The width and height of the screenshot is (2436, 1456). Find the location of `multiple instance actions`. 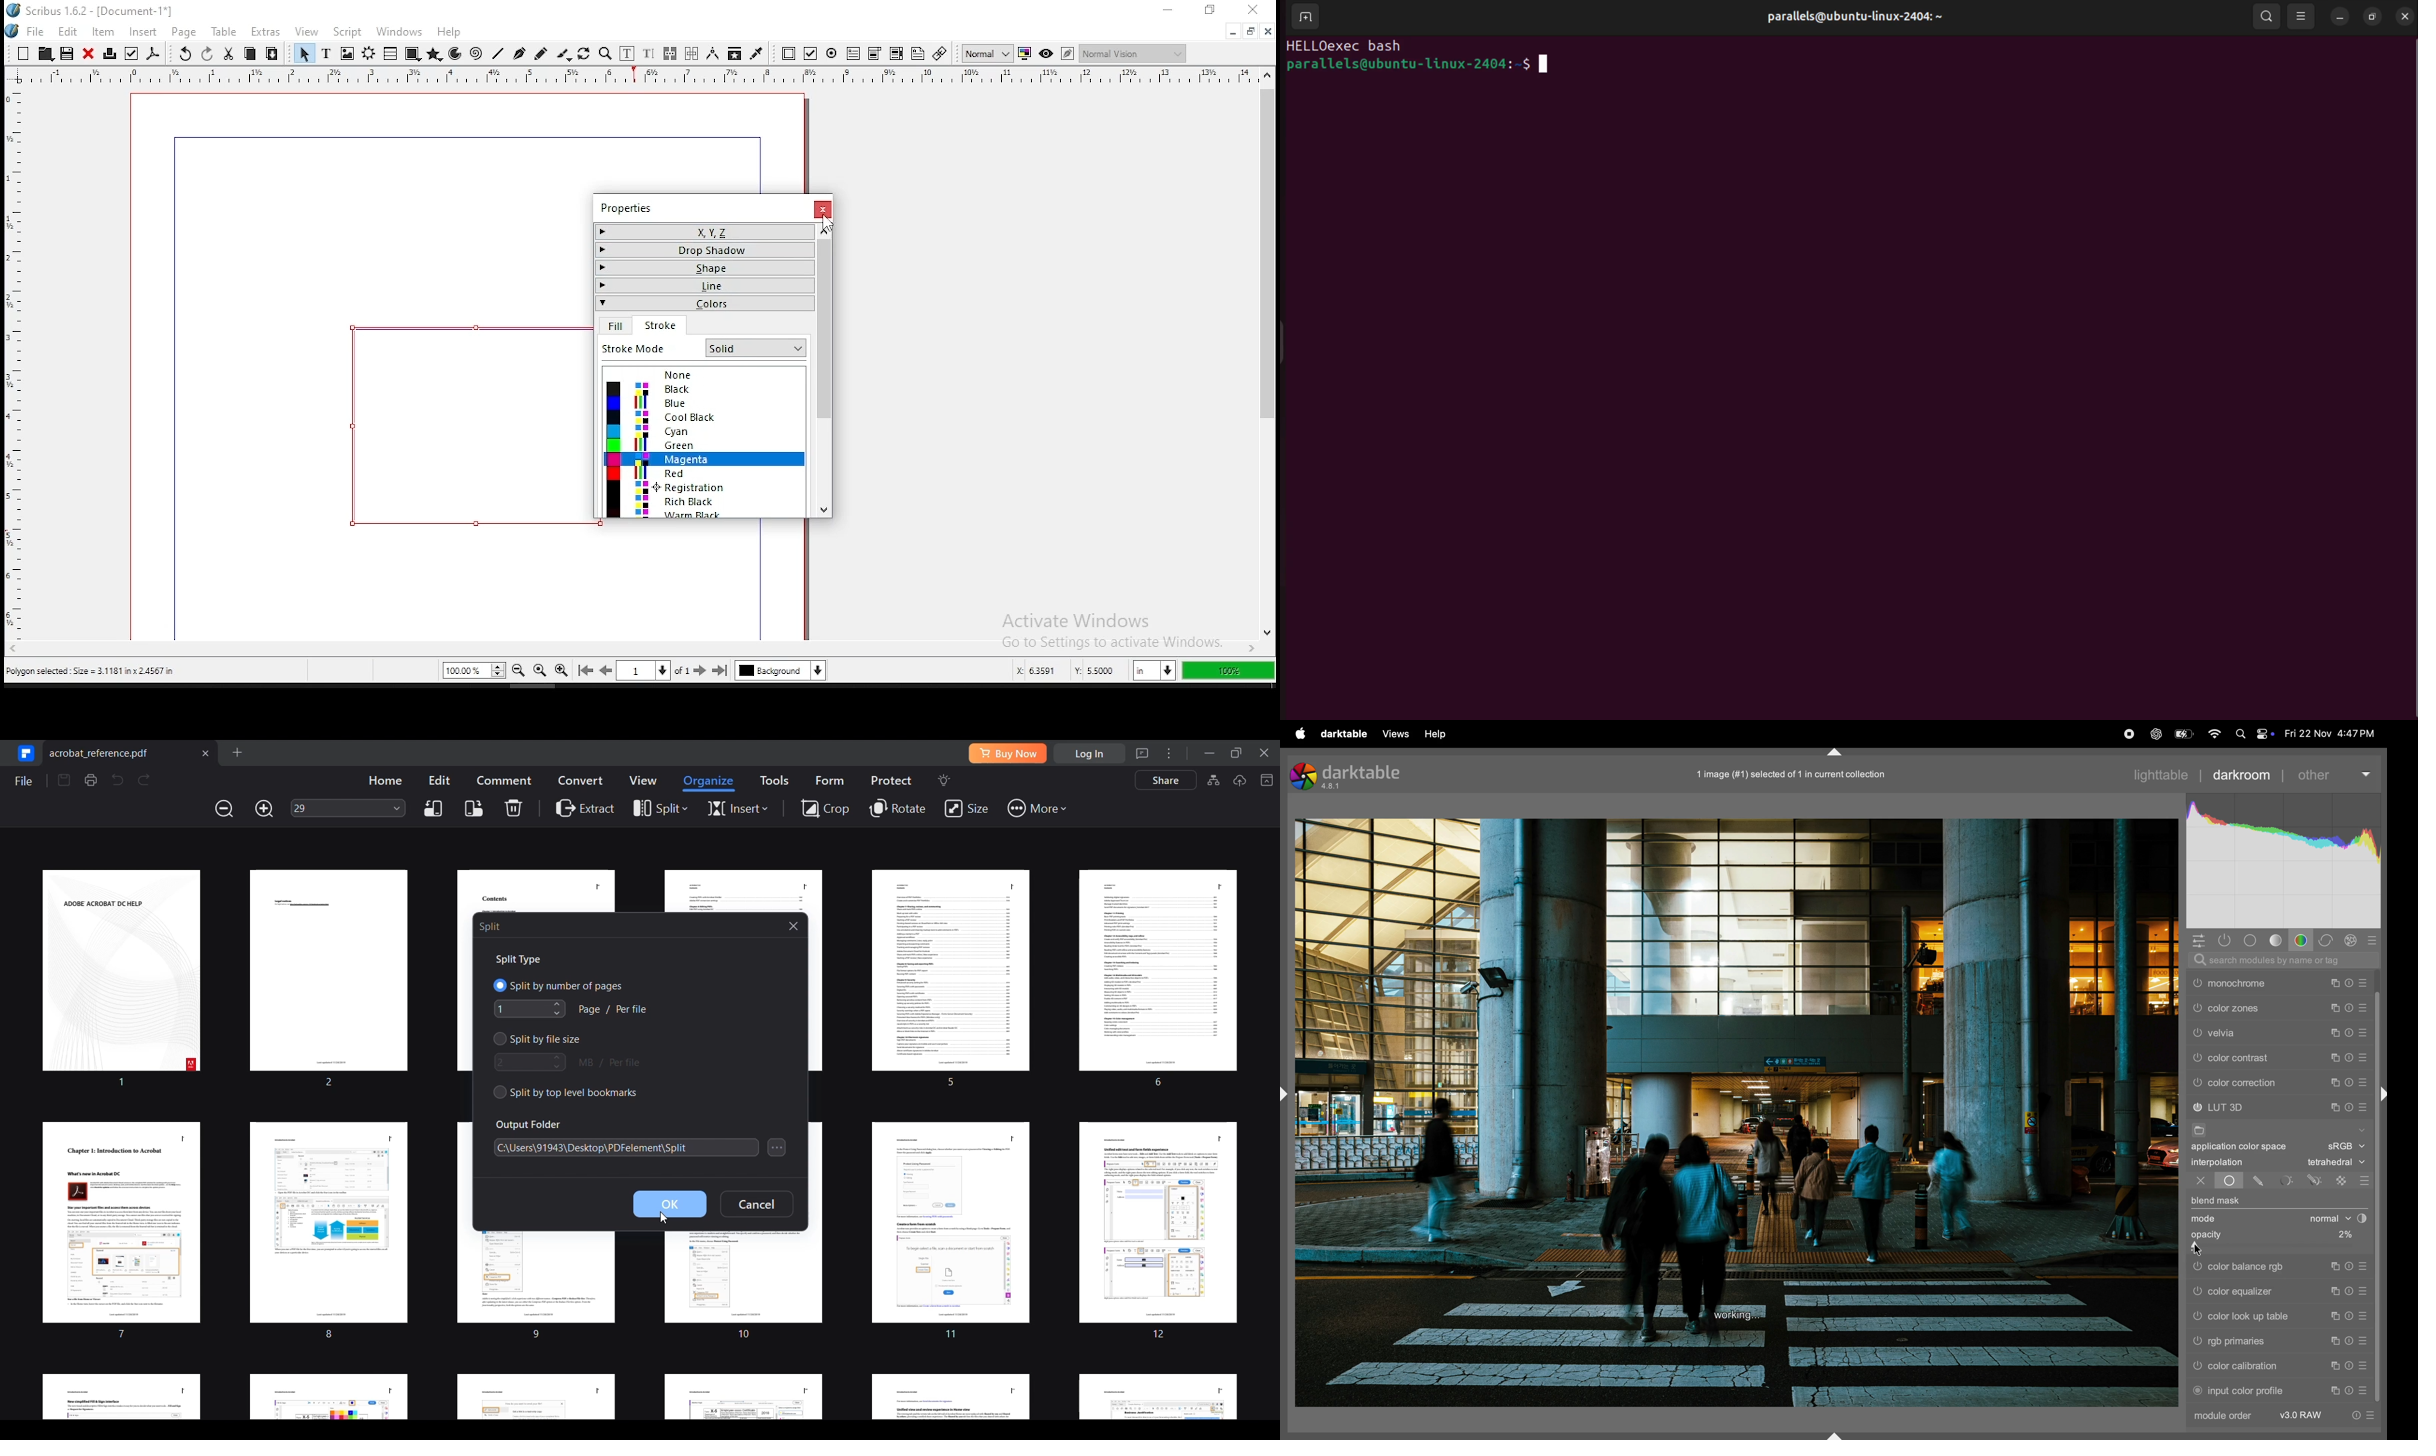

multiple instance actions is located at coordinates (2333, 1316).